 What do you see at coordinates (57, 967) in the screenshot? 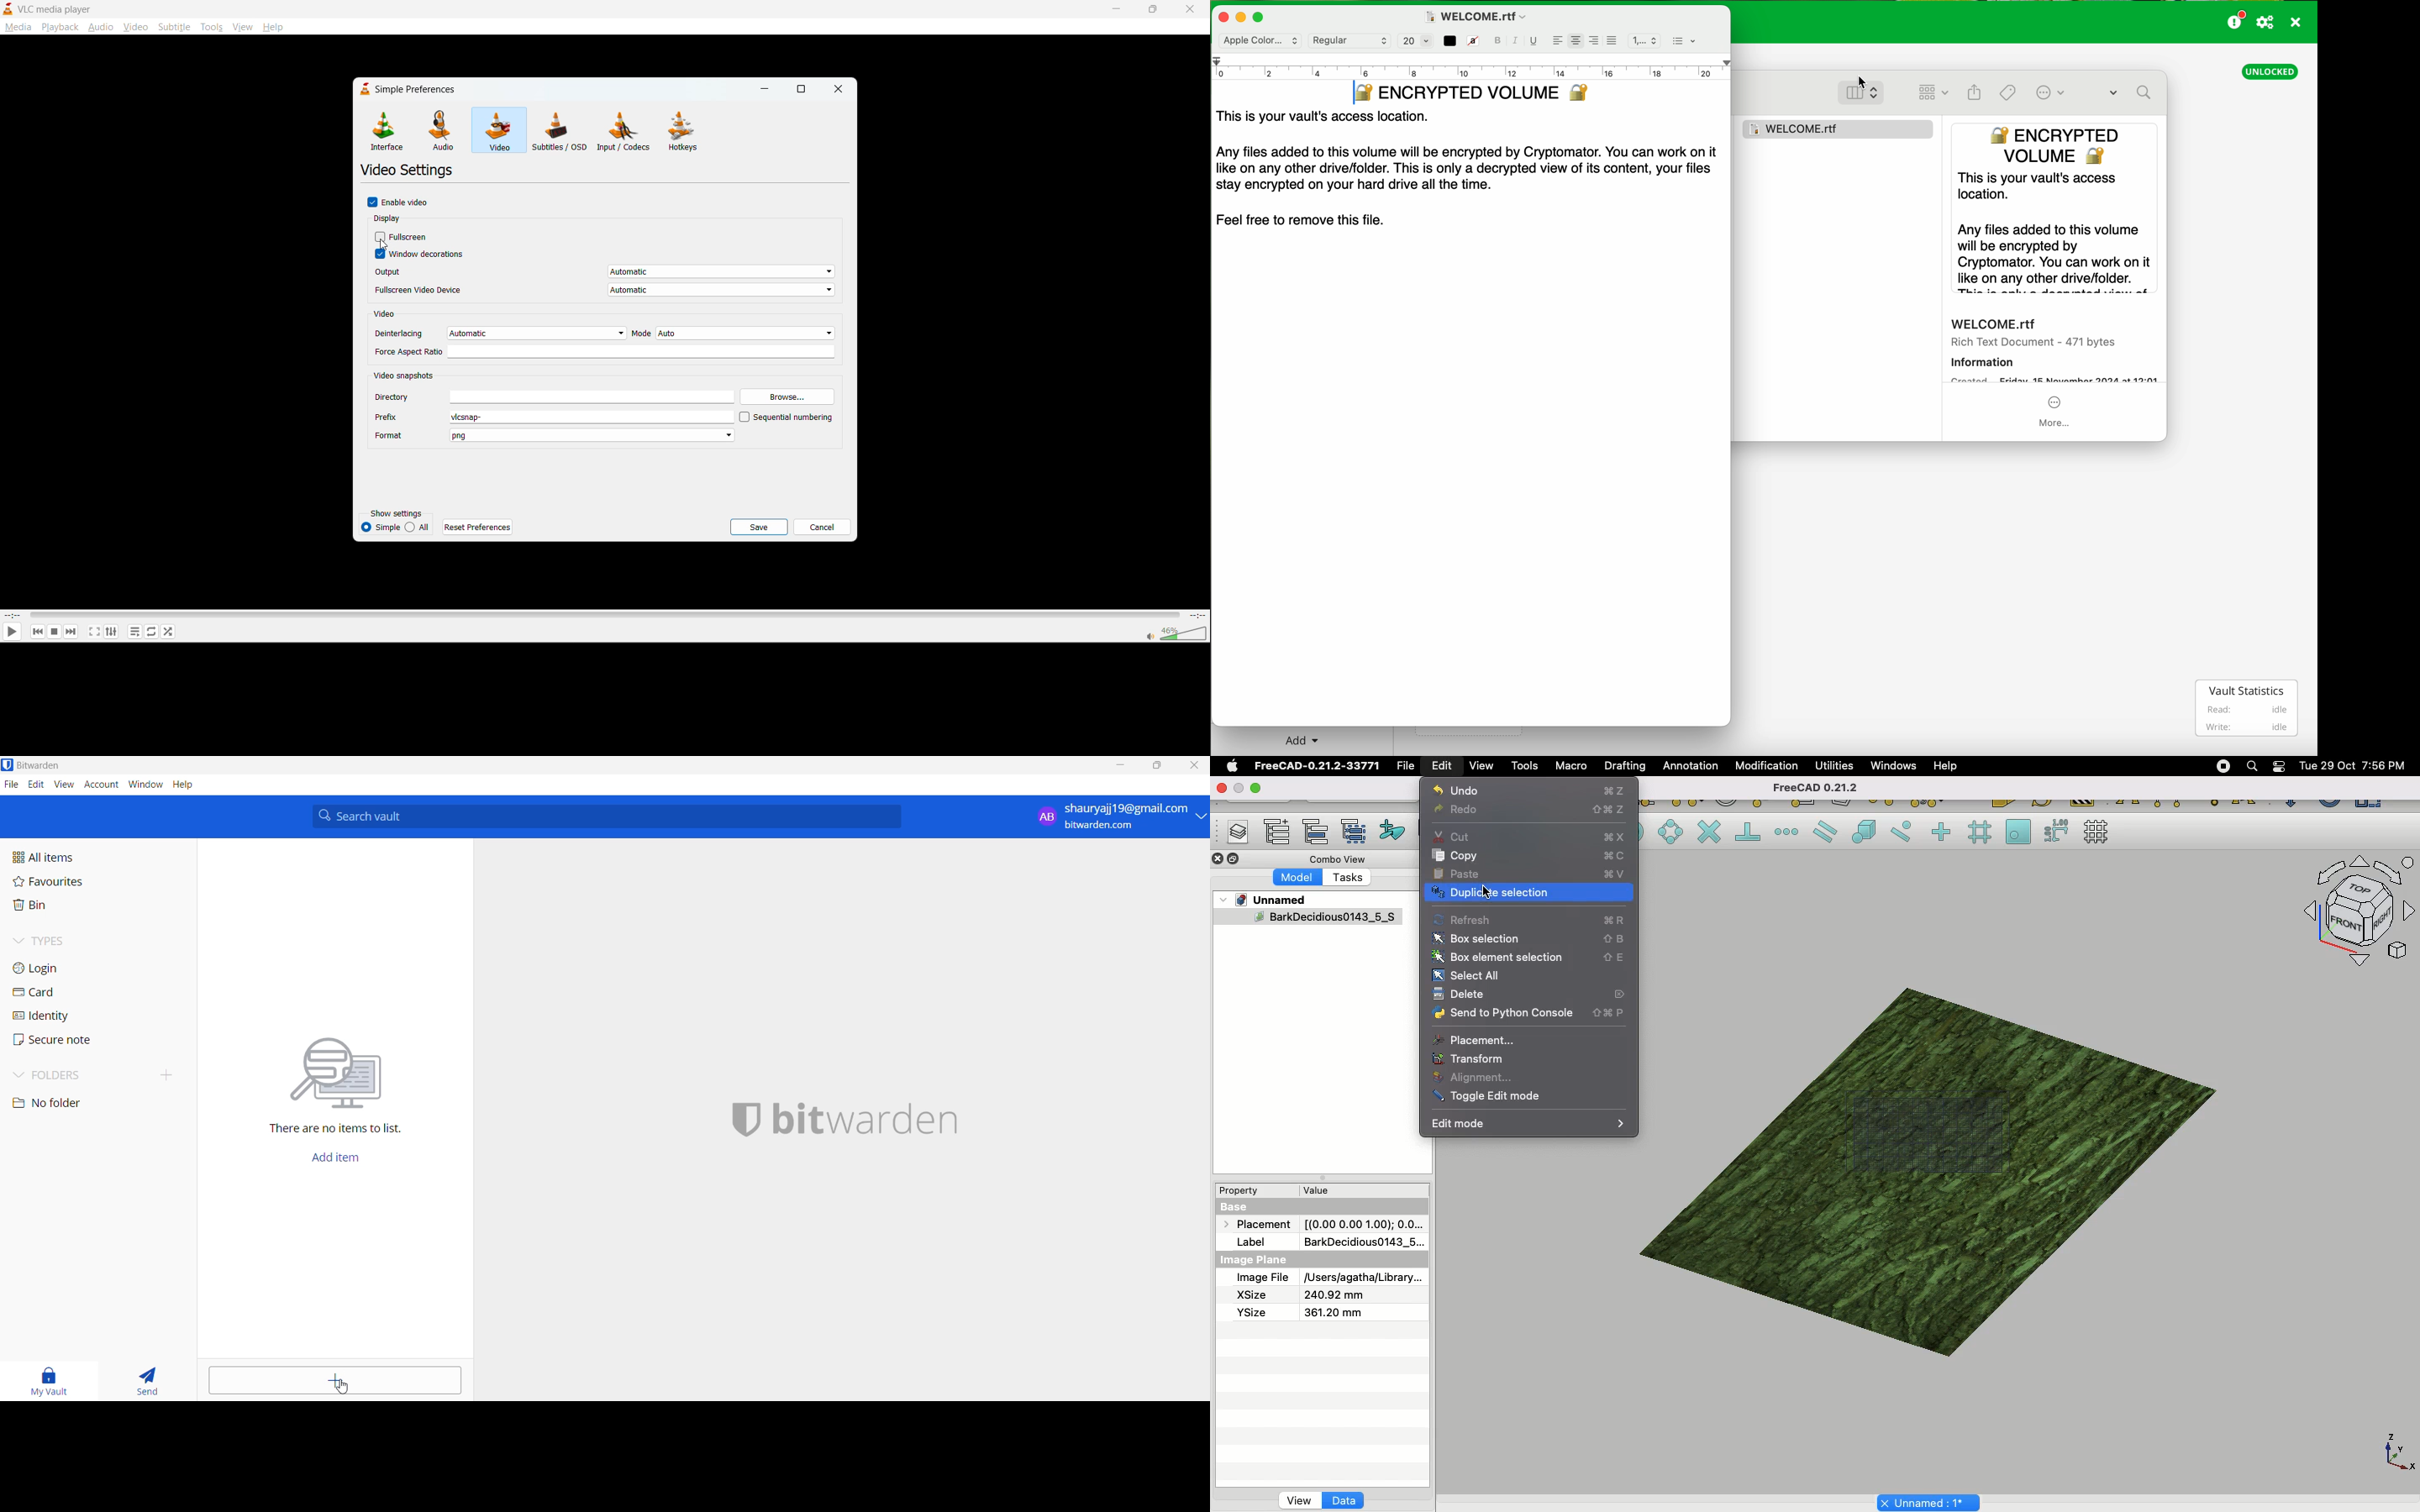
I see `login` at bounding box center [57, 967].